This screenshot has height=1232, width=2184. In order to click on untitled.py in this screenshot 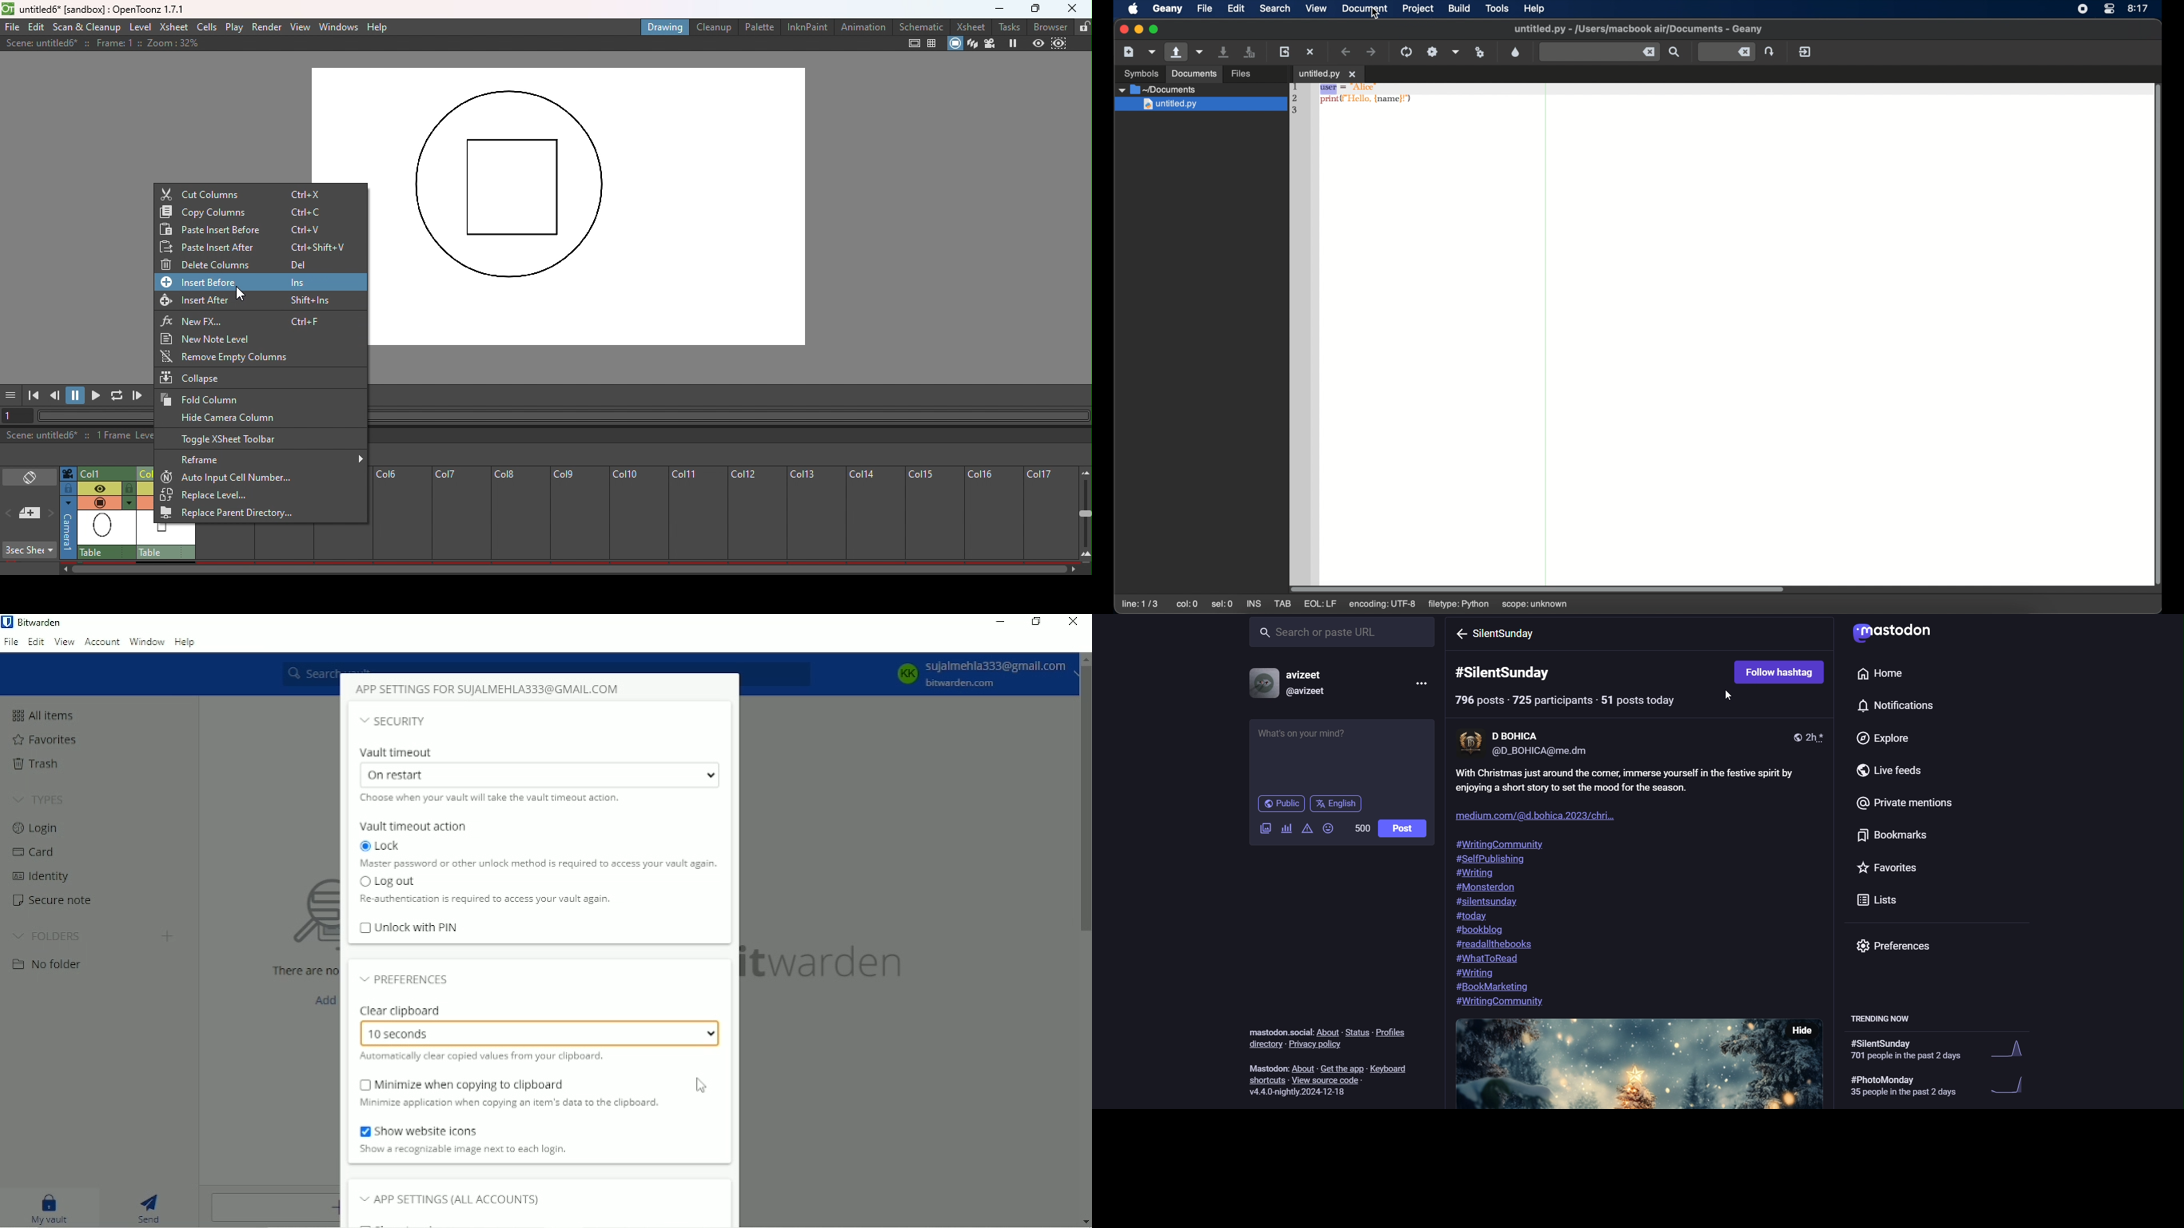, I will do `click(1203, 89)`.